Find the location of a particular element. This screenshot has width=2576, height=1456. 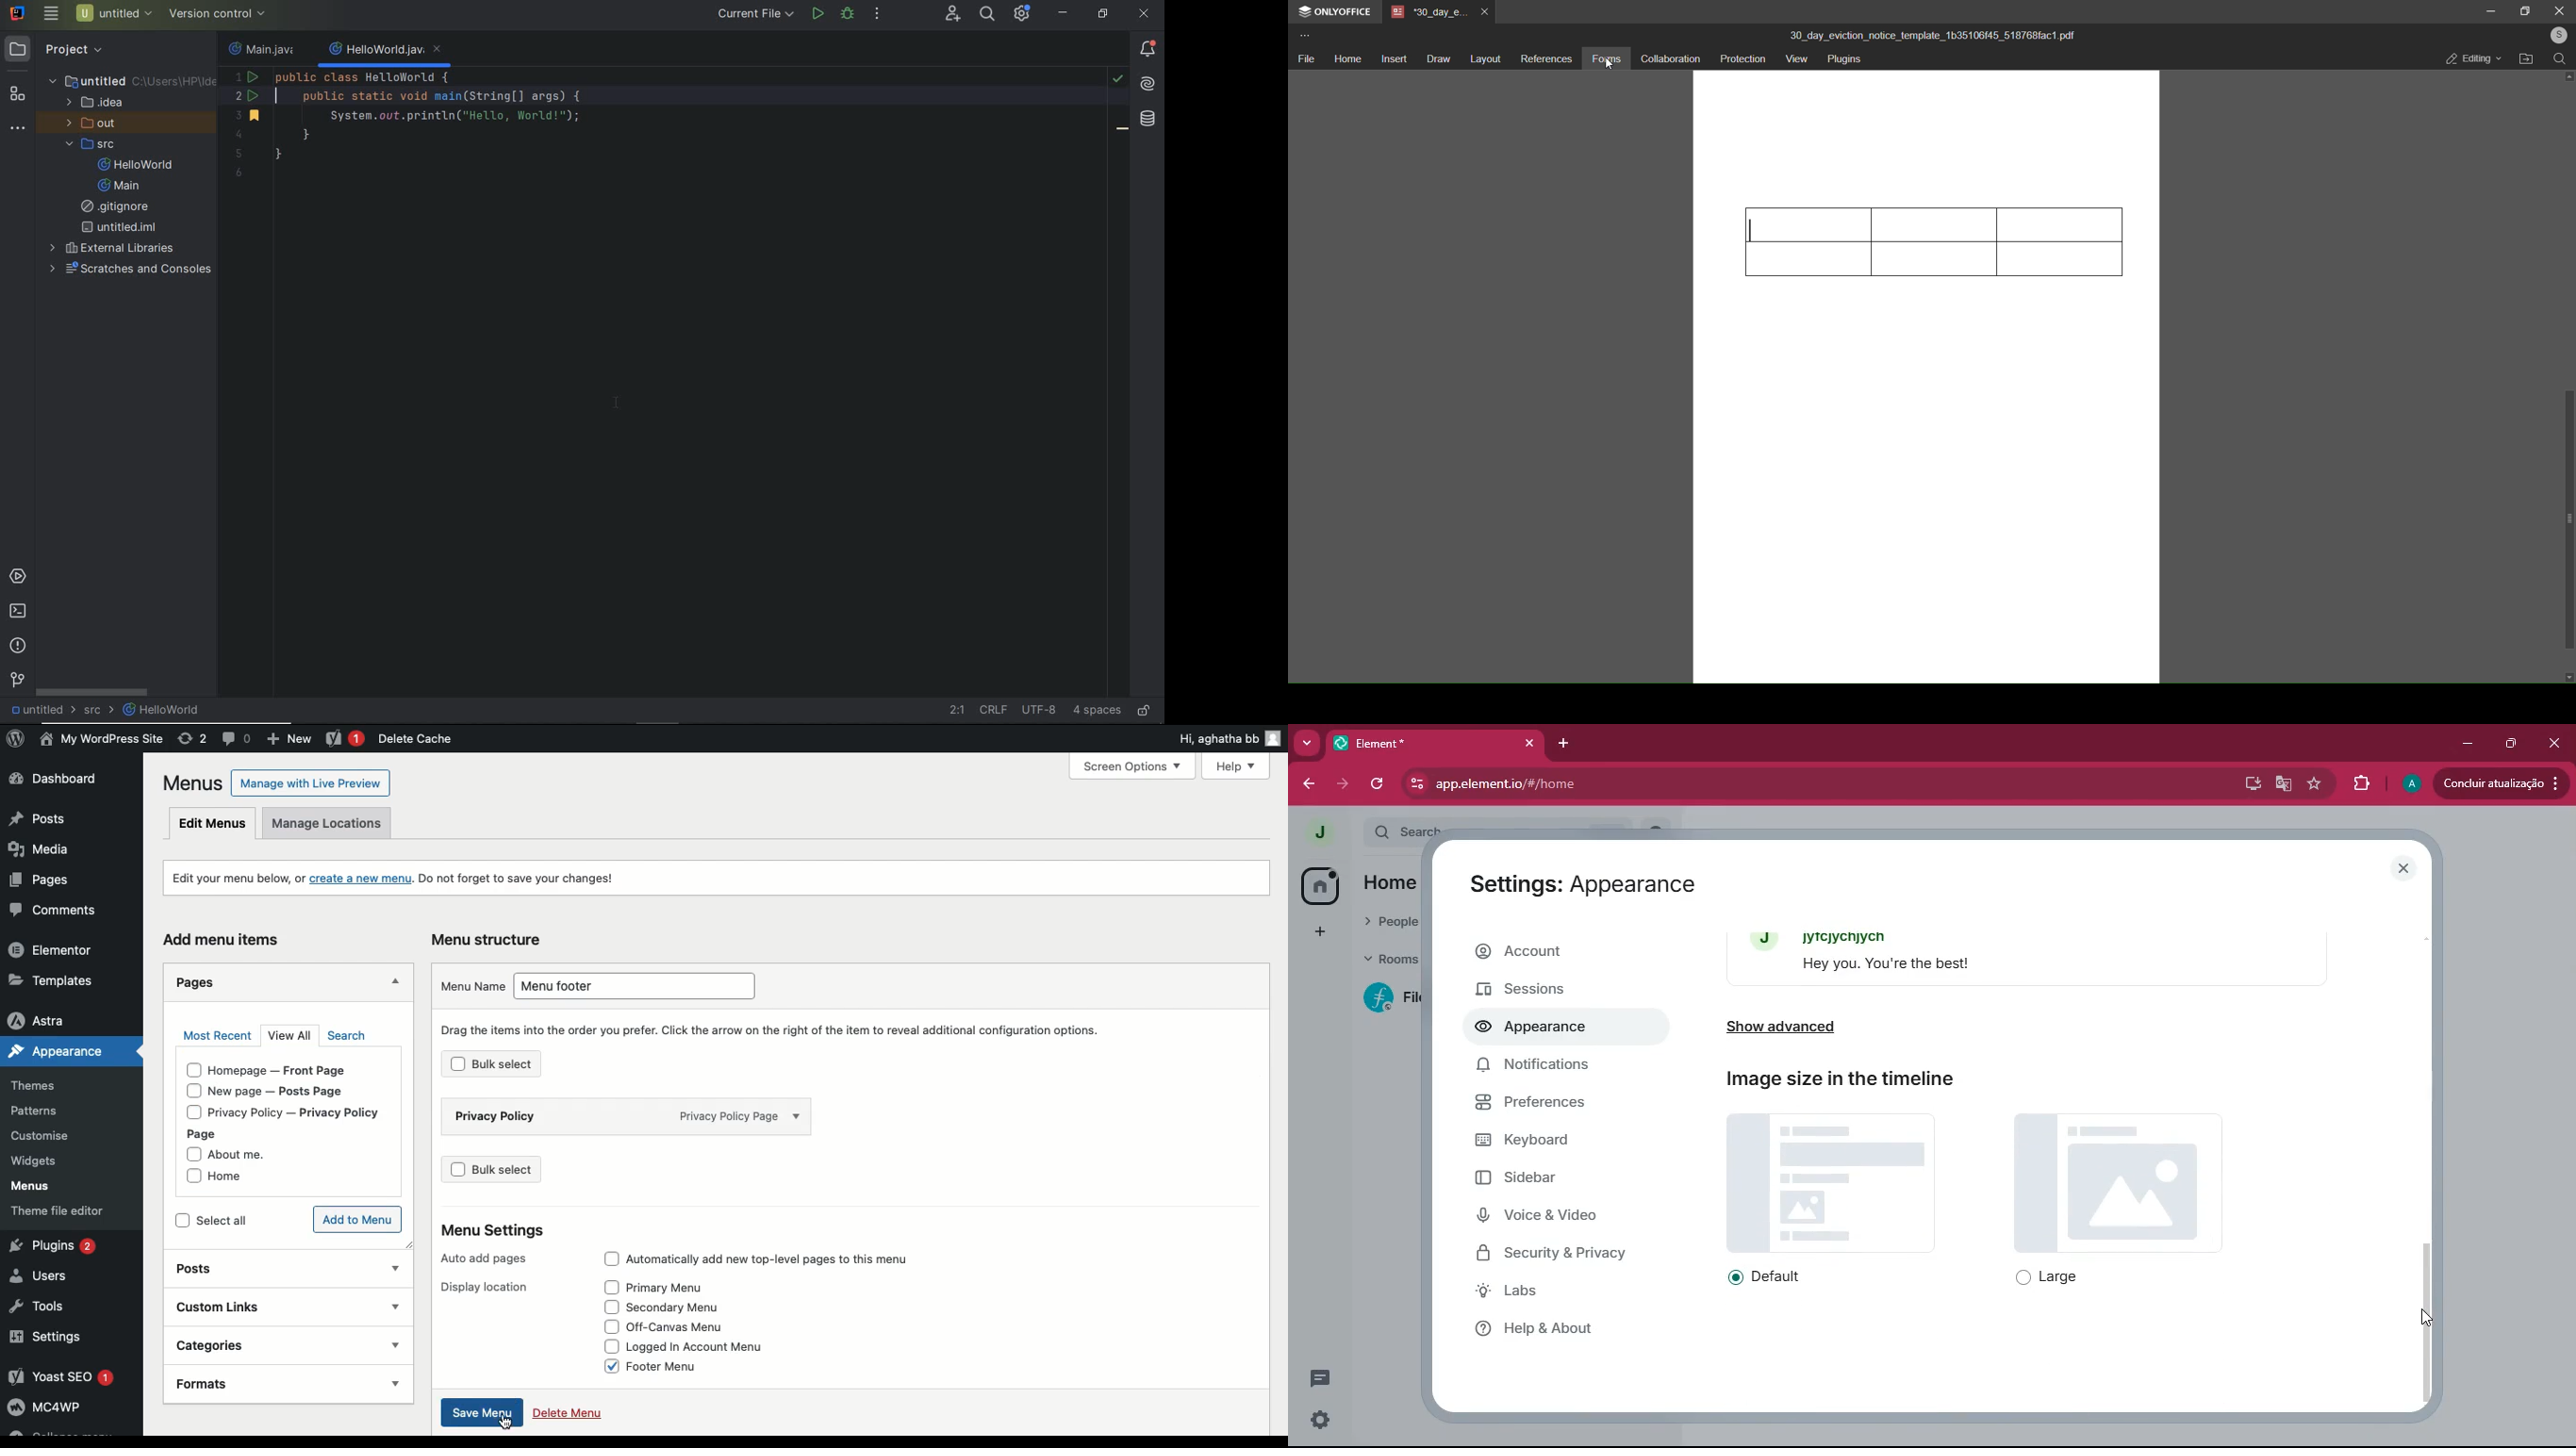

checkbox is located at coordinates (181, 1221).